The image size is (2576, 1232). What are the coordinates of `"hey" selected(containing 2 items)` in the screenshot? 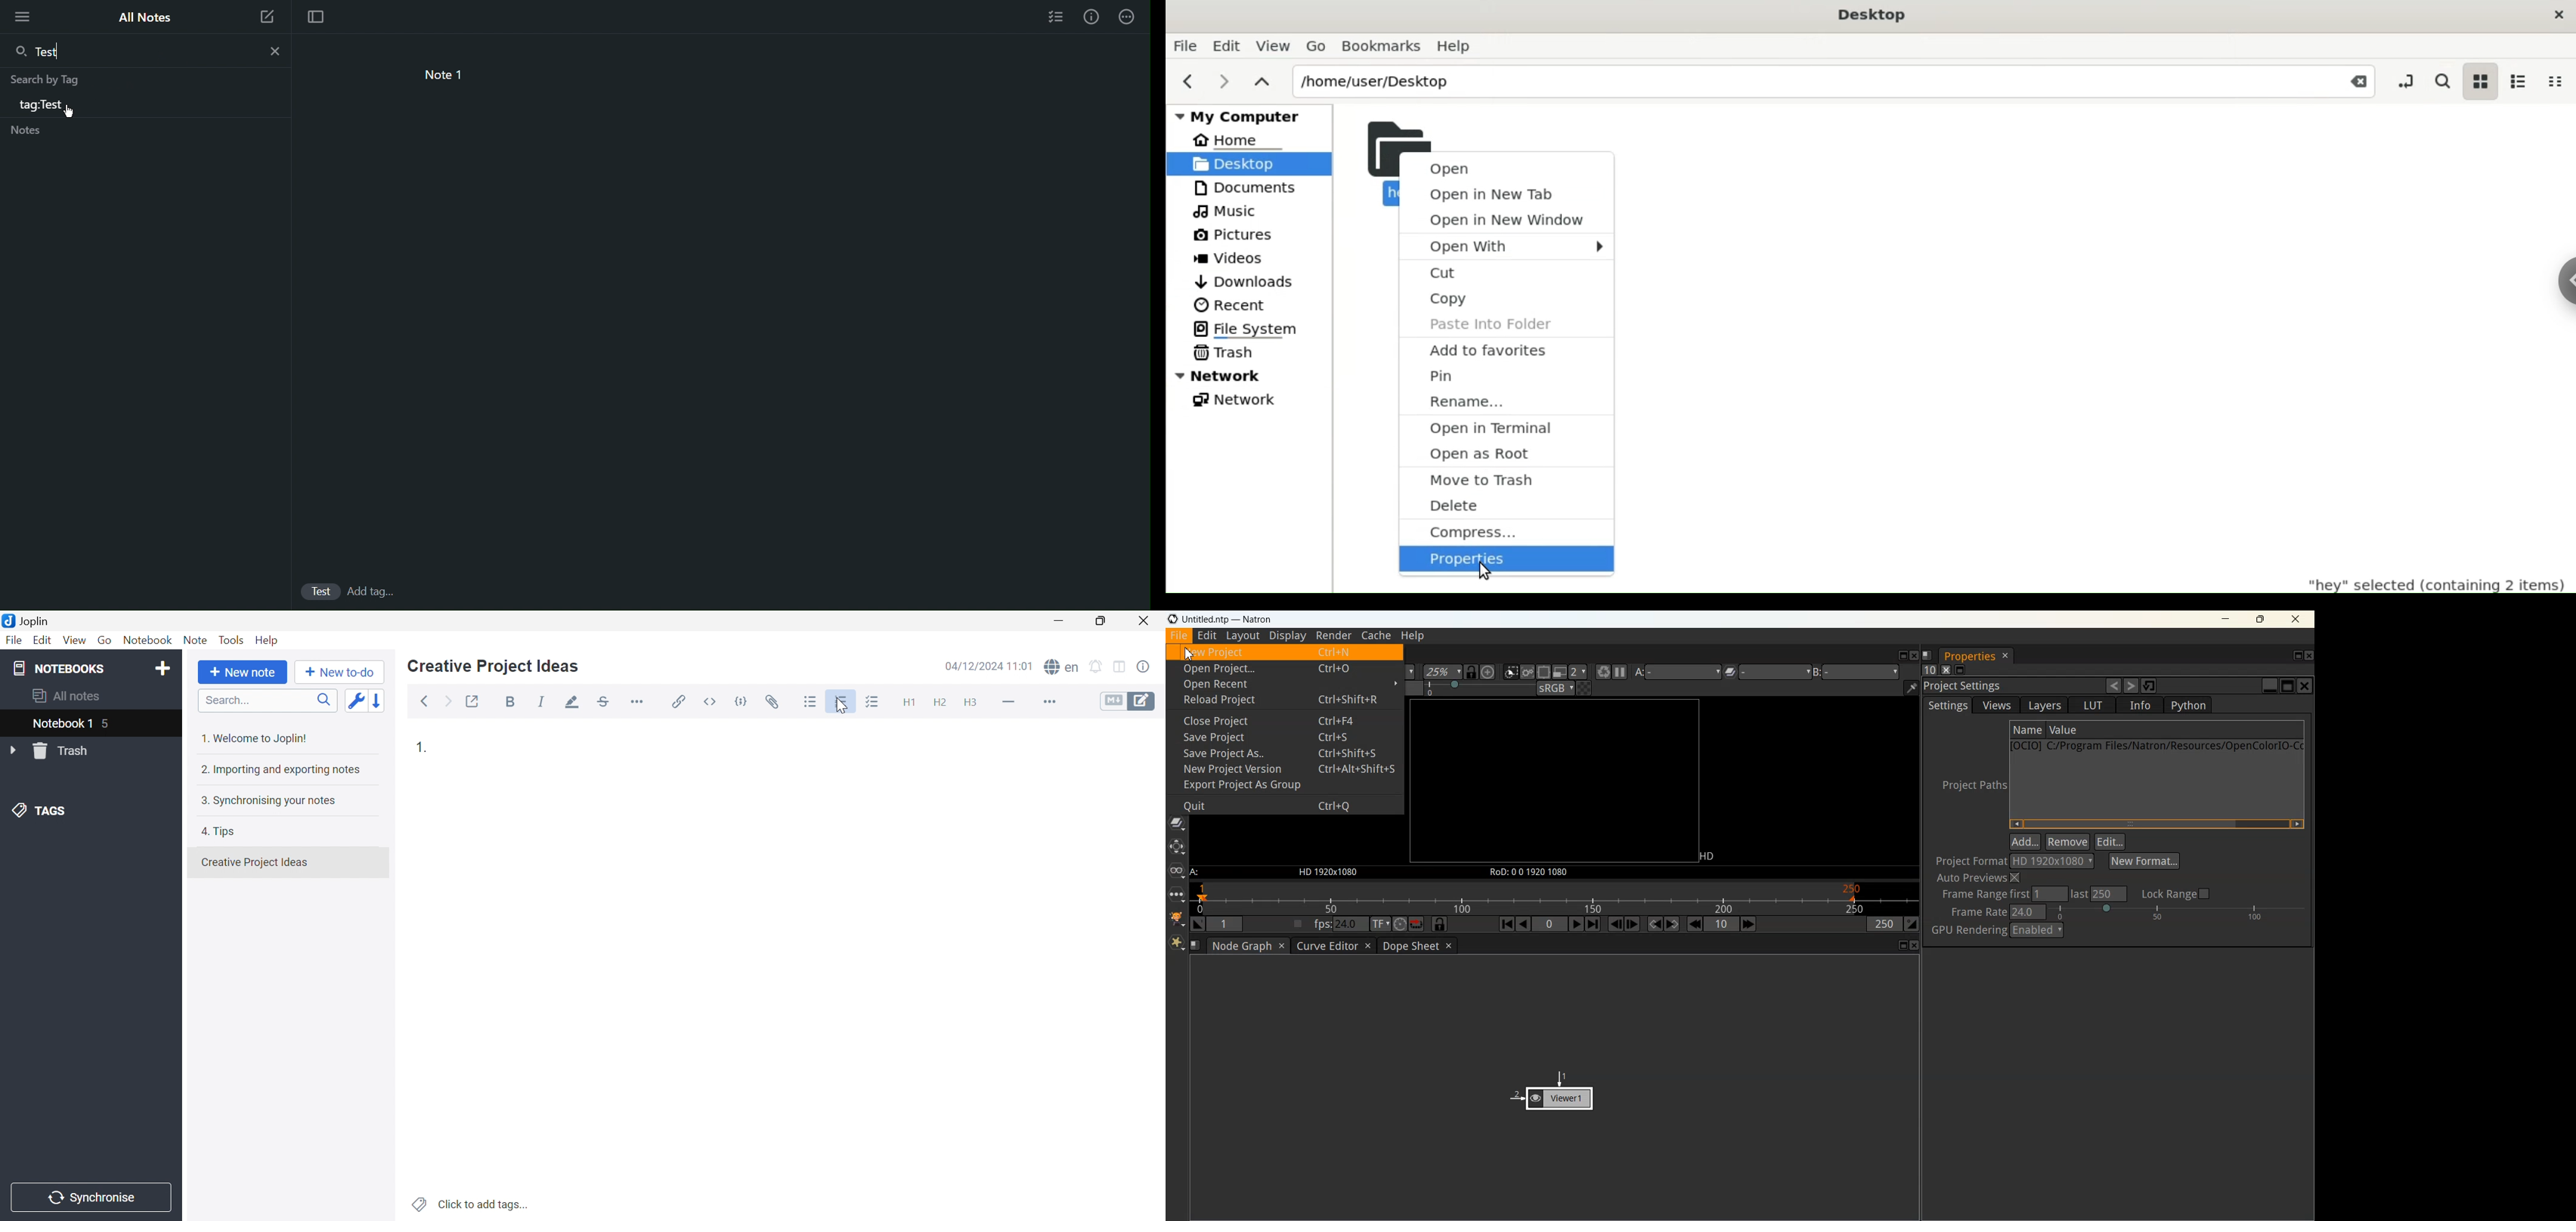 It's located at (2433, 582).